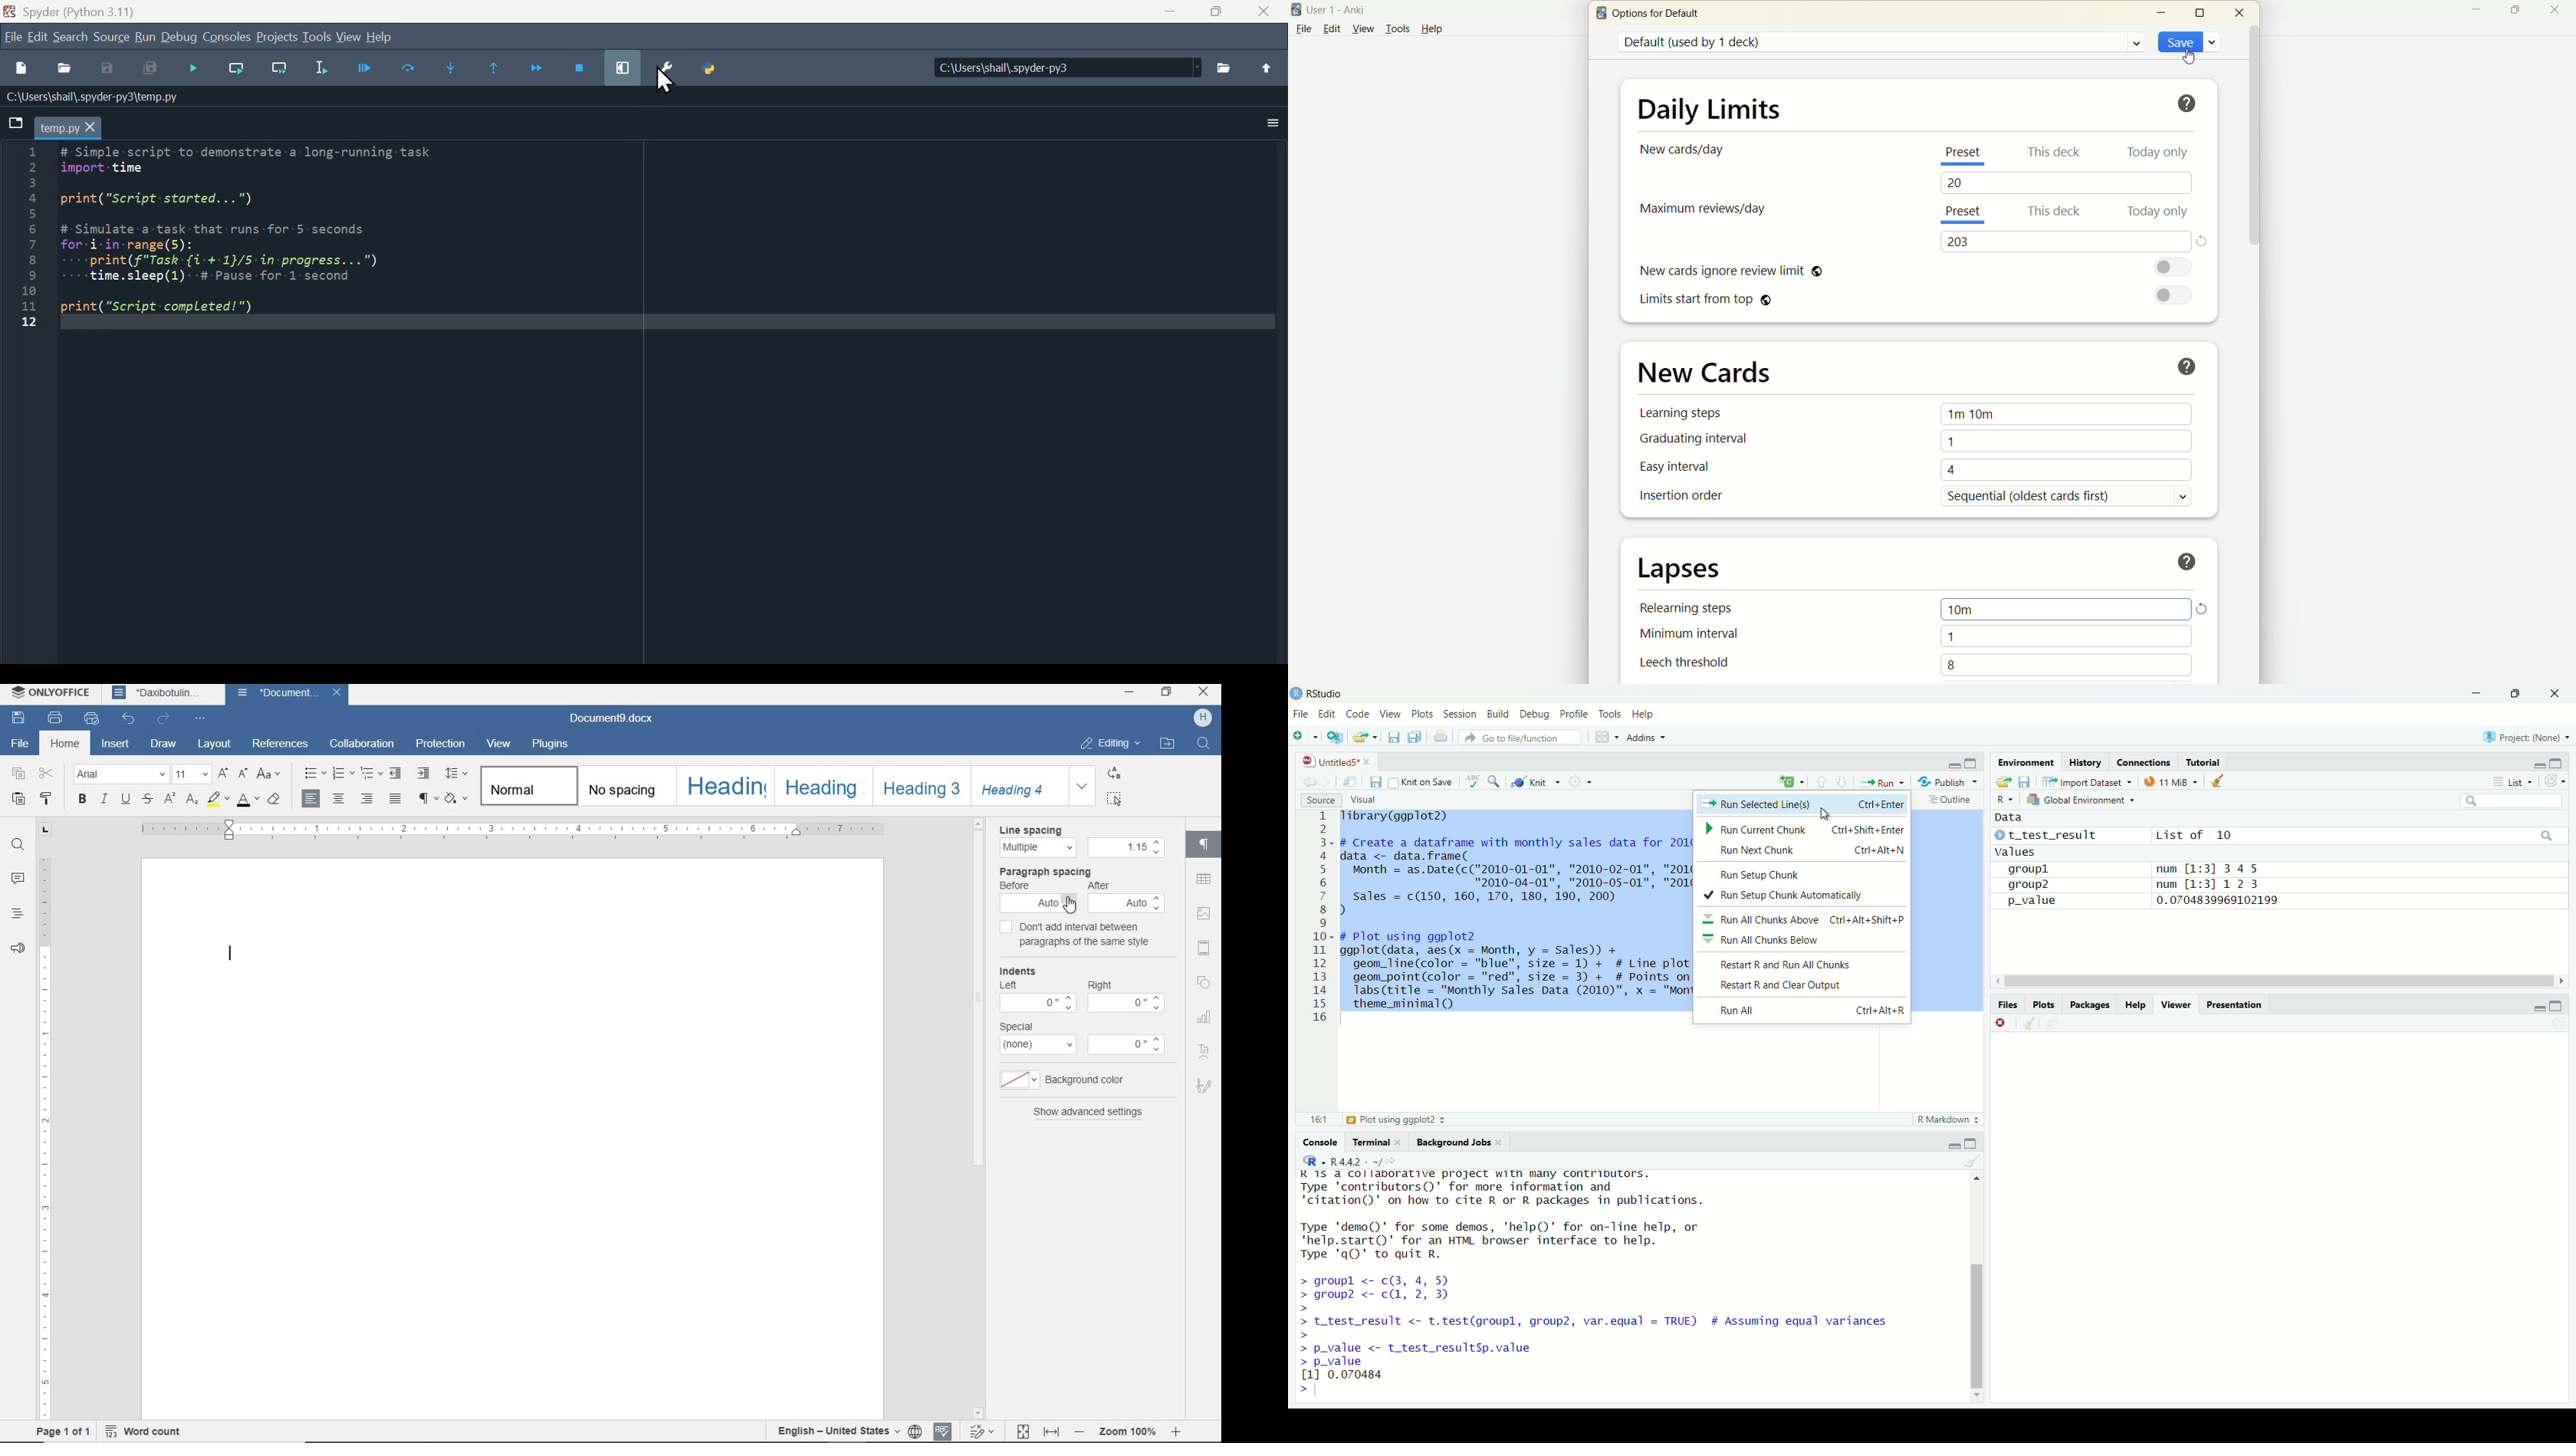 The width and height of the screenshot is (2576, 1456). What do you see at coordinates (1573, 712) in the screenshot?
I see `Profile` at bounding box center [1573, 712].